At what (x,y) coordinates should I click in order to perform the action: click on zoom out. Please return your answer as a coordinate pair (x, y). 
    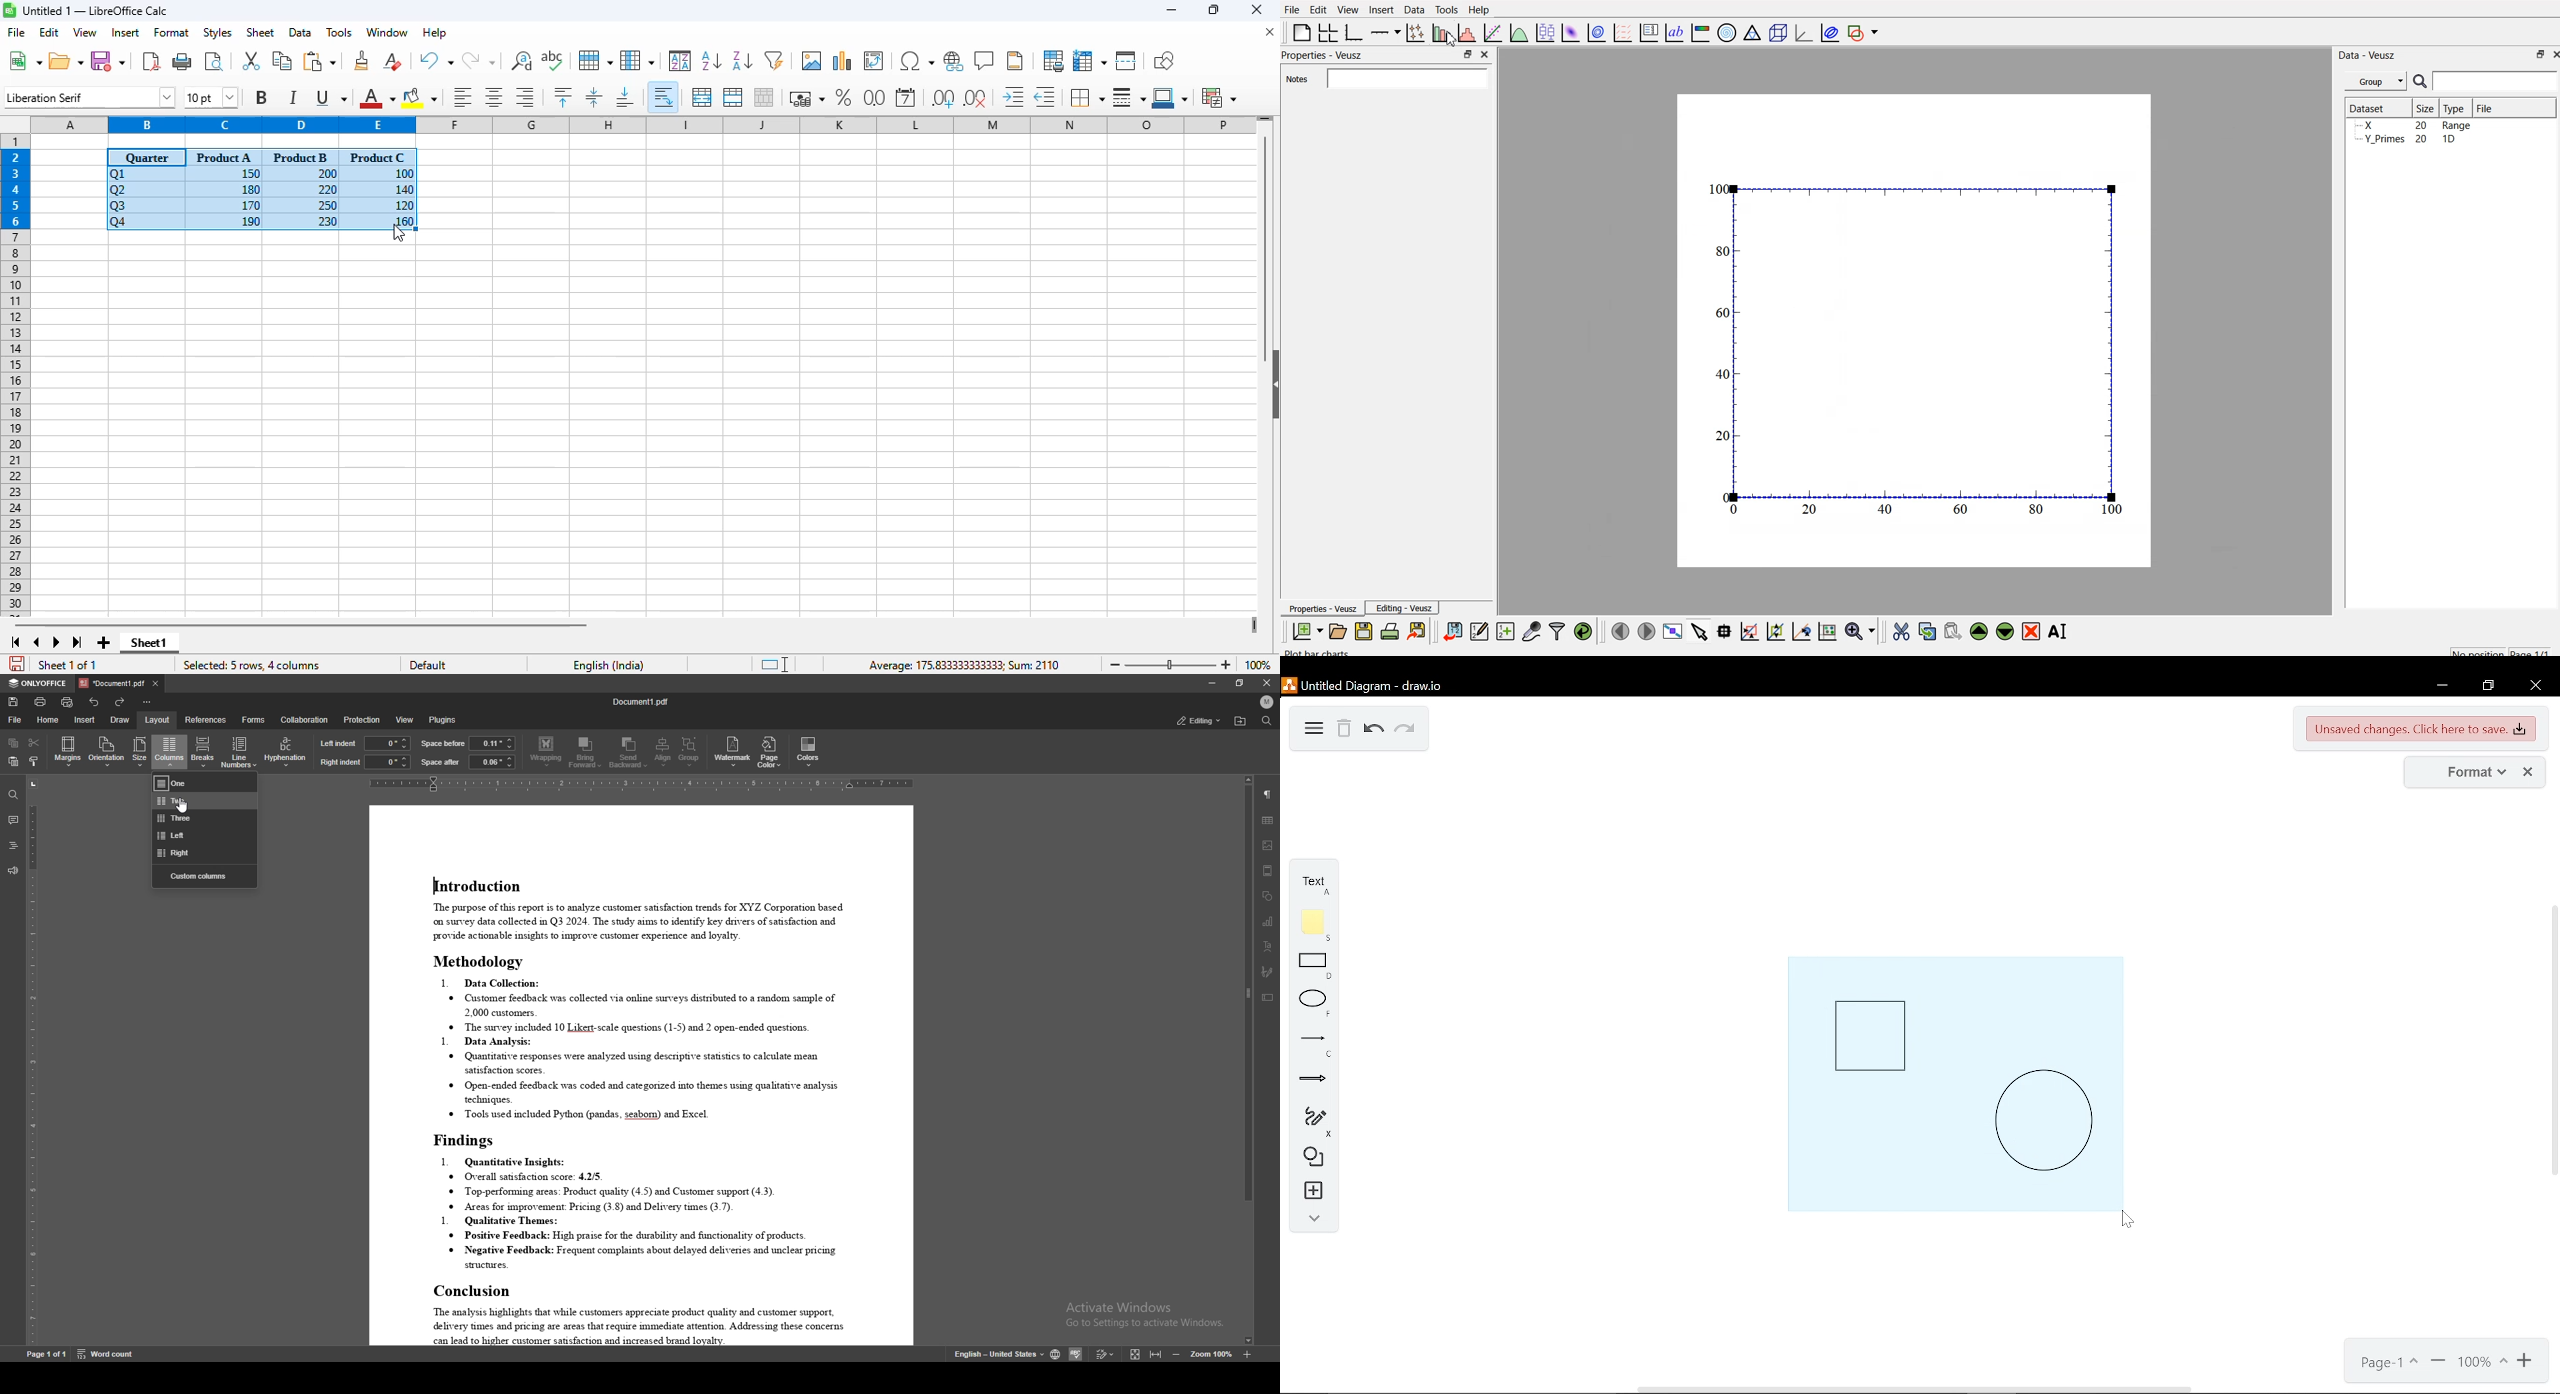
    Looking at the image, I should click on (2437, 1362).